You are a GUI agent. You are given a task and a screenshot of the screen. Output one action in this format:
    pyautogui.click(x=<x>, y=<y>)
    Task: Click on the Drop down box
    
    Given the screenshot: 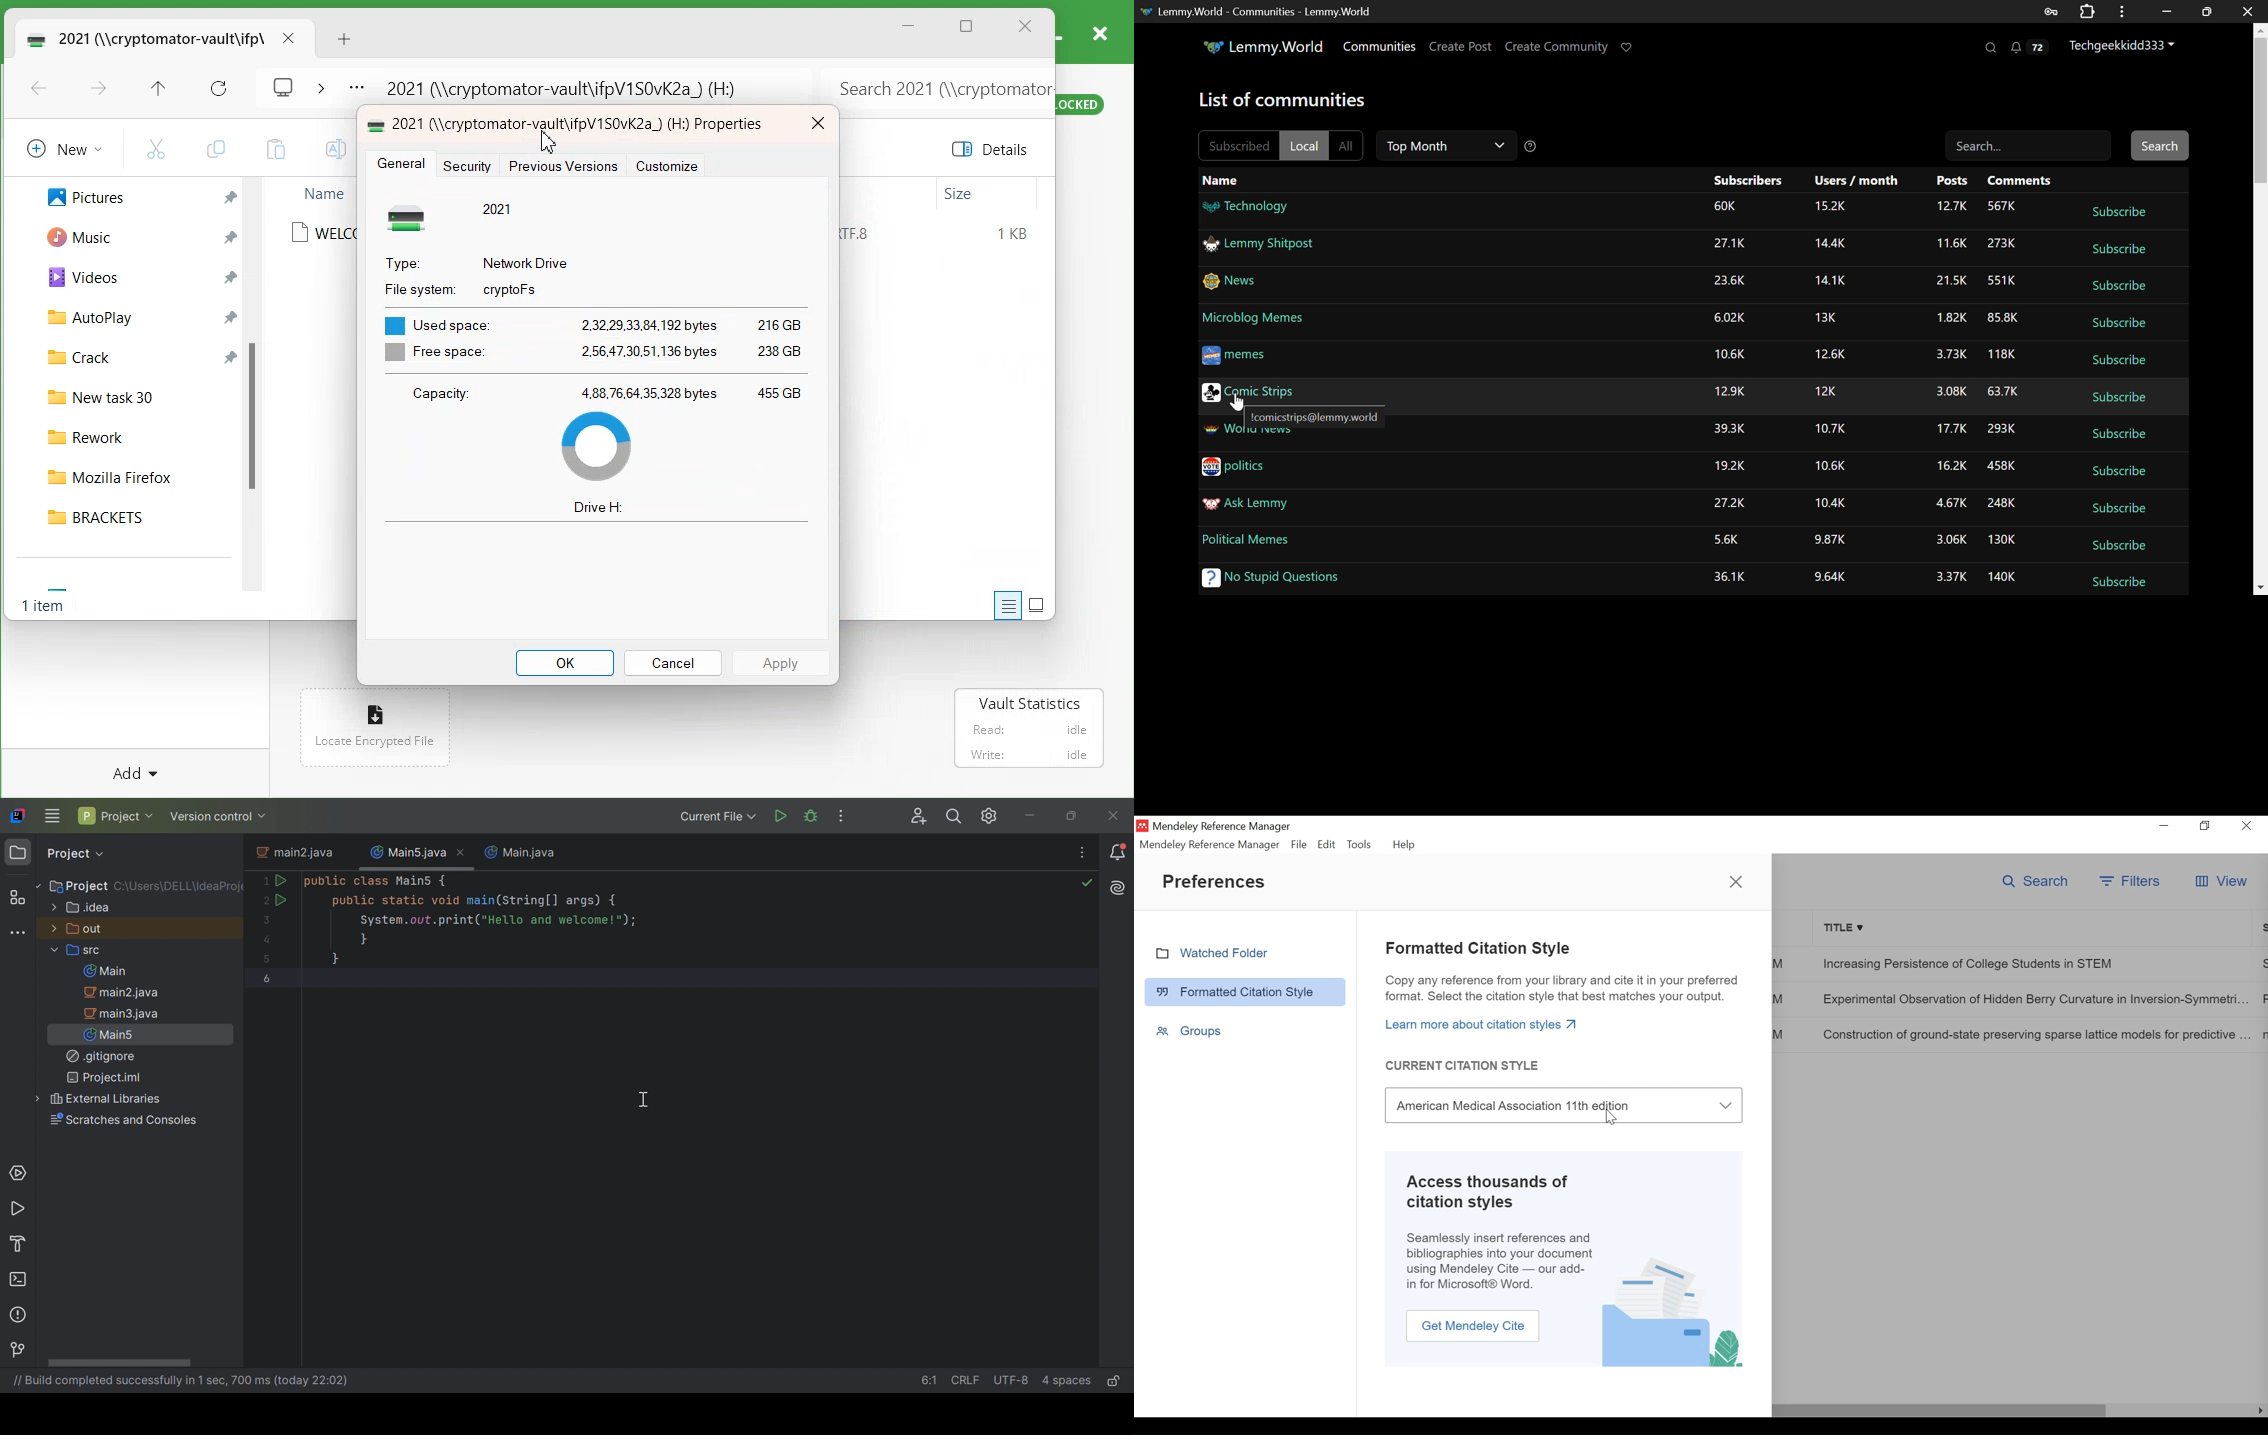 What is the action you would take?
    pyautogui.click(x=320, y=86)
    